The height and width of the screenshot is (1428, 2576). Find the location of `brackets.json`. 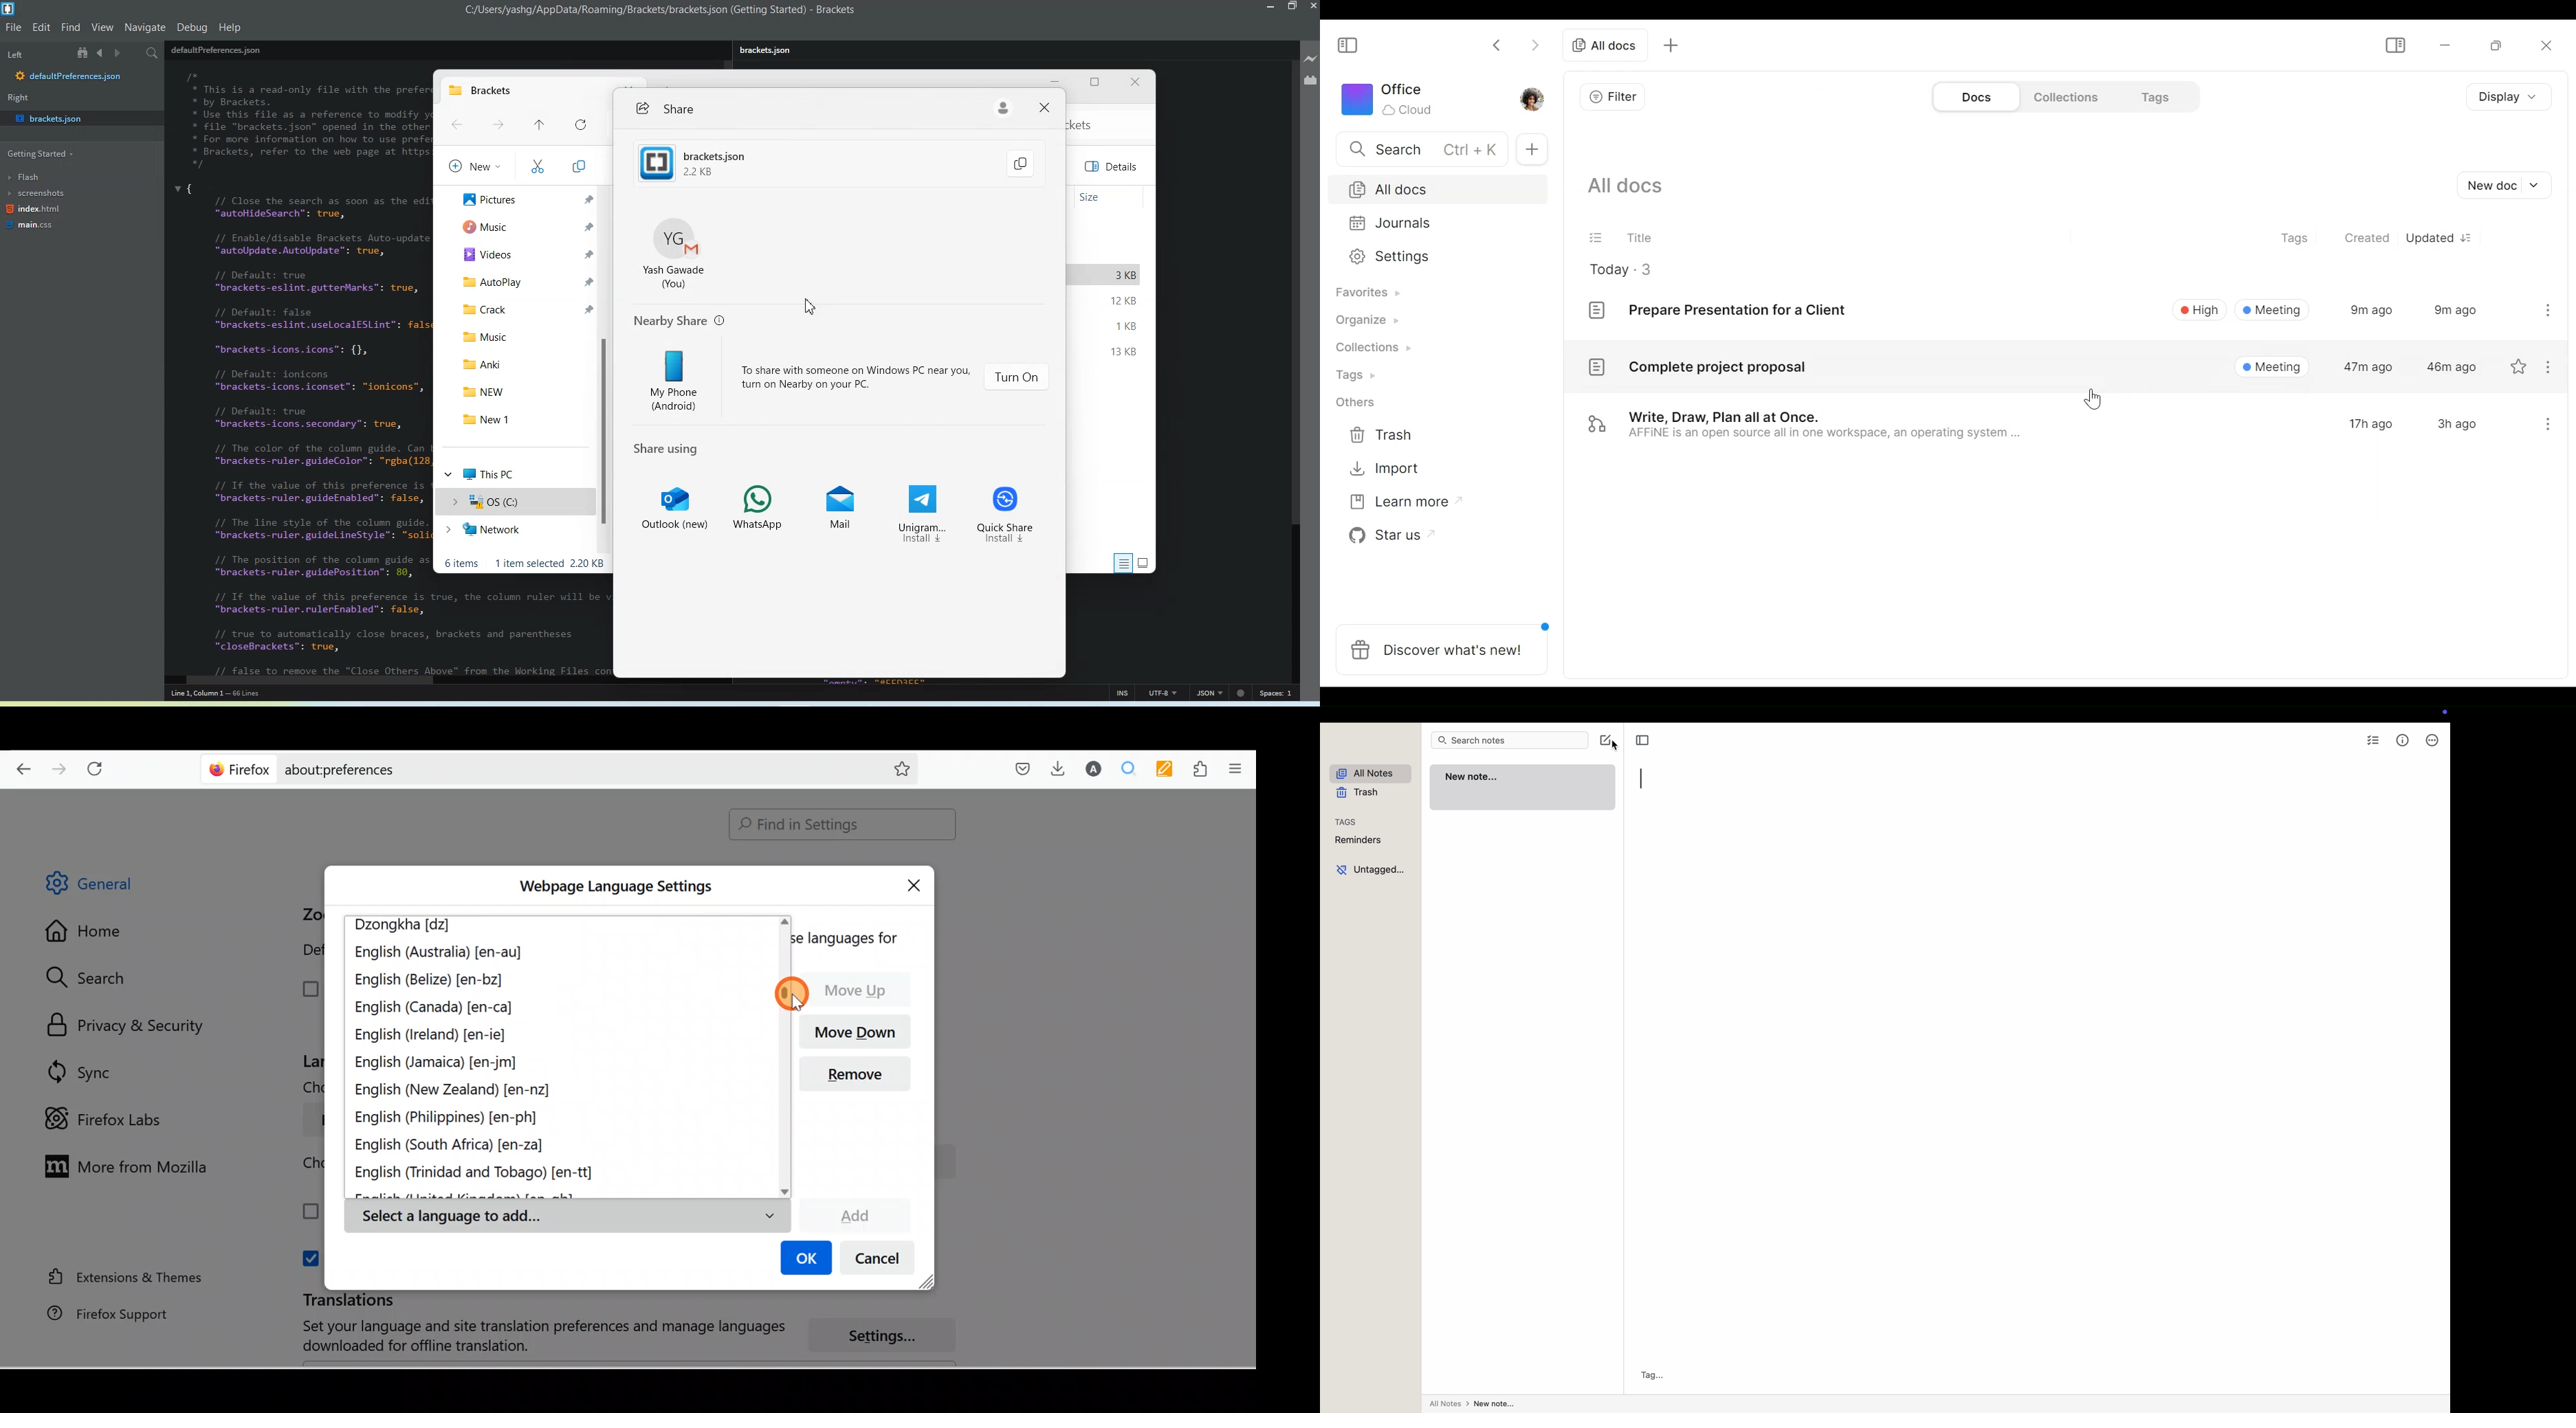

brackets.json is located at coordinates (769, 50).